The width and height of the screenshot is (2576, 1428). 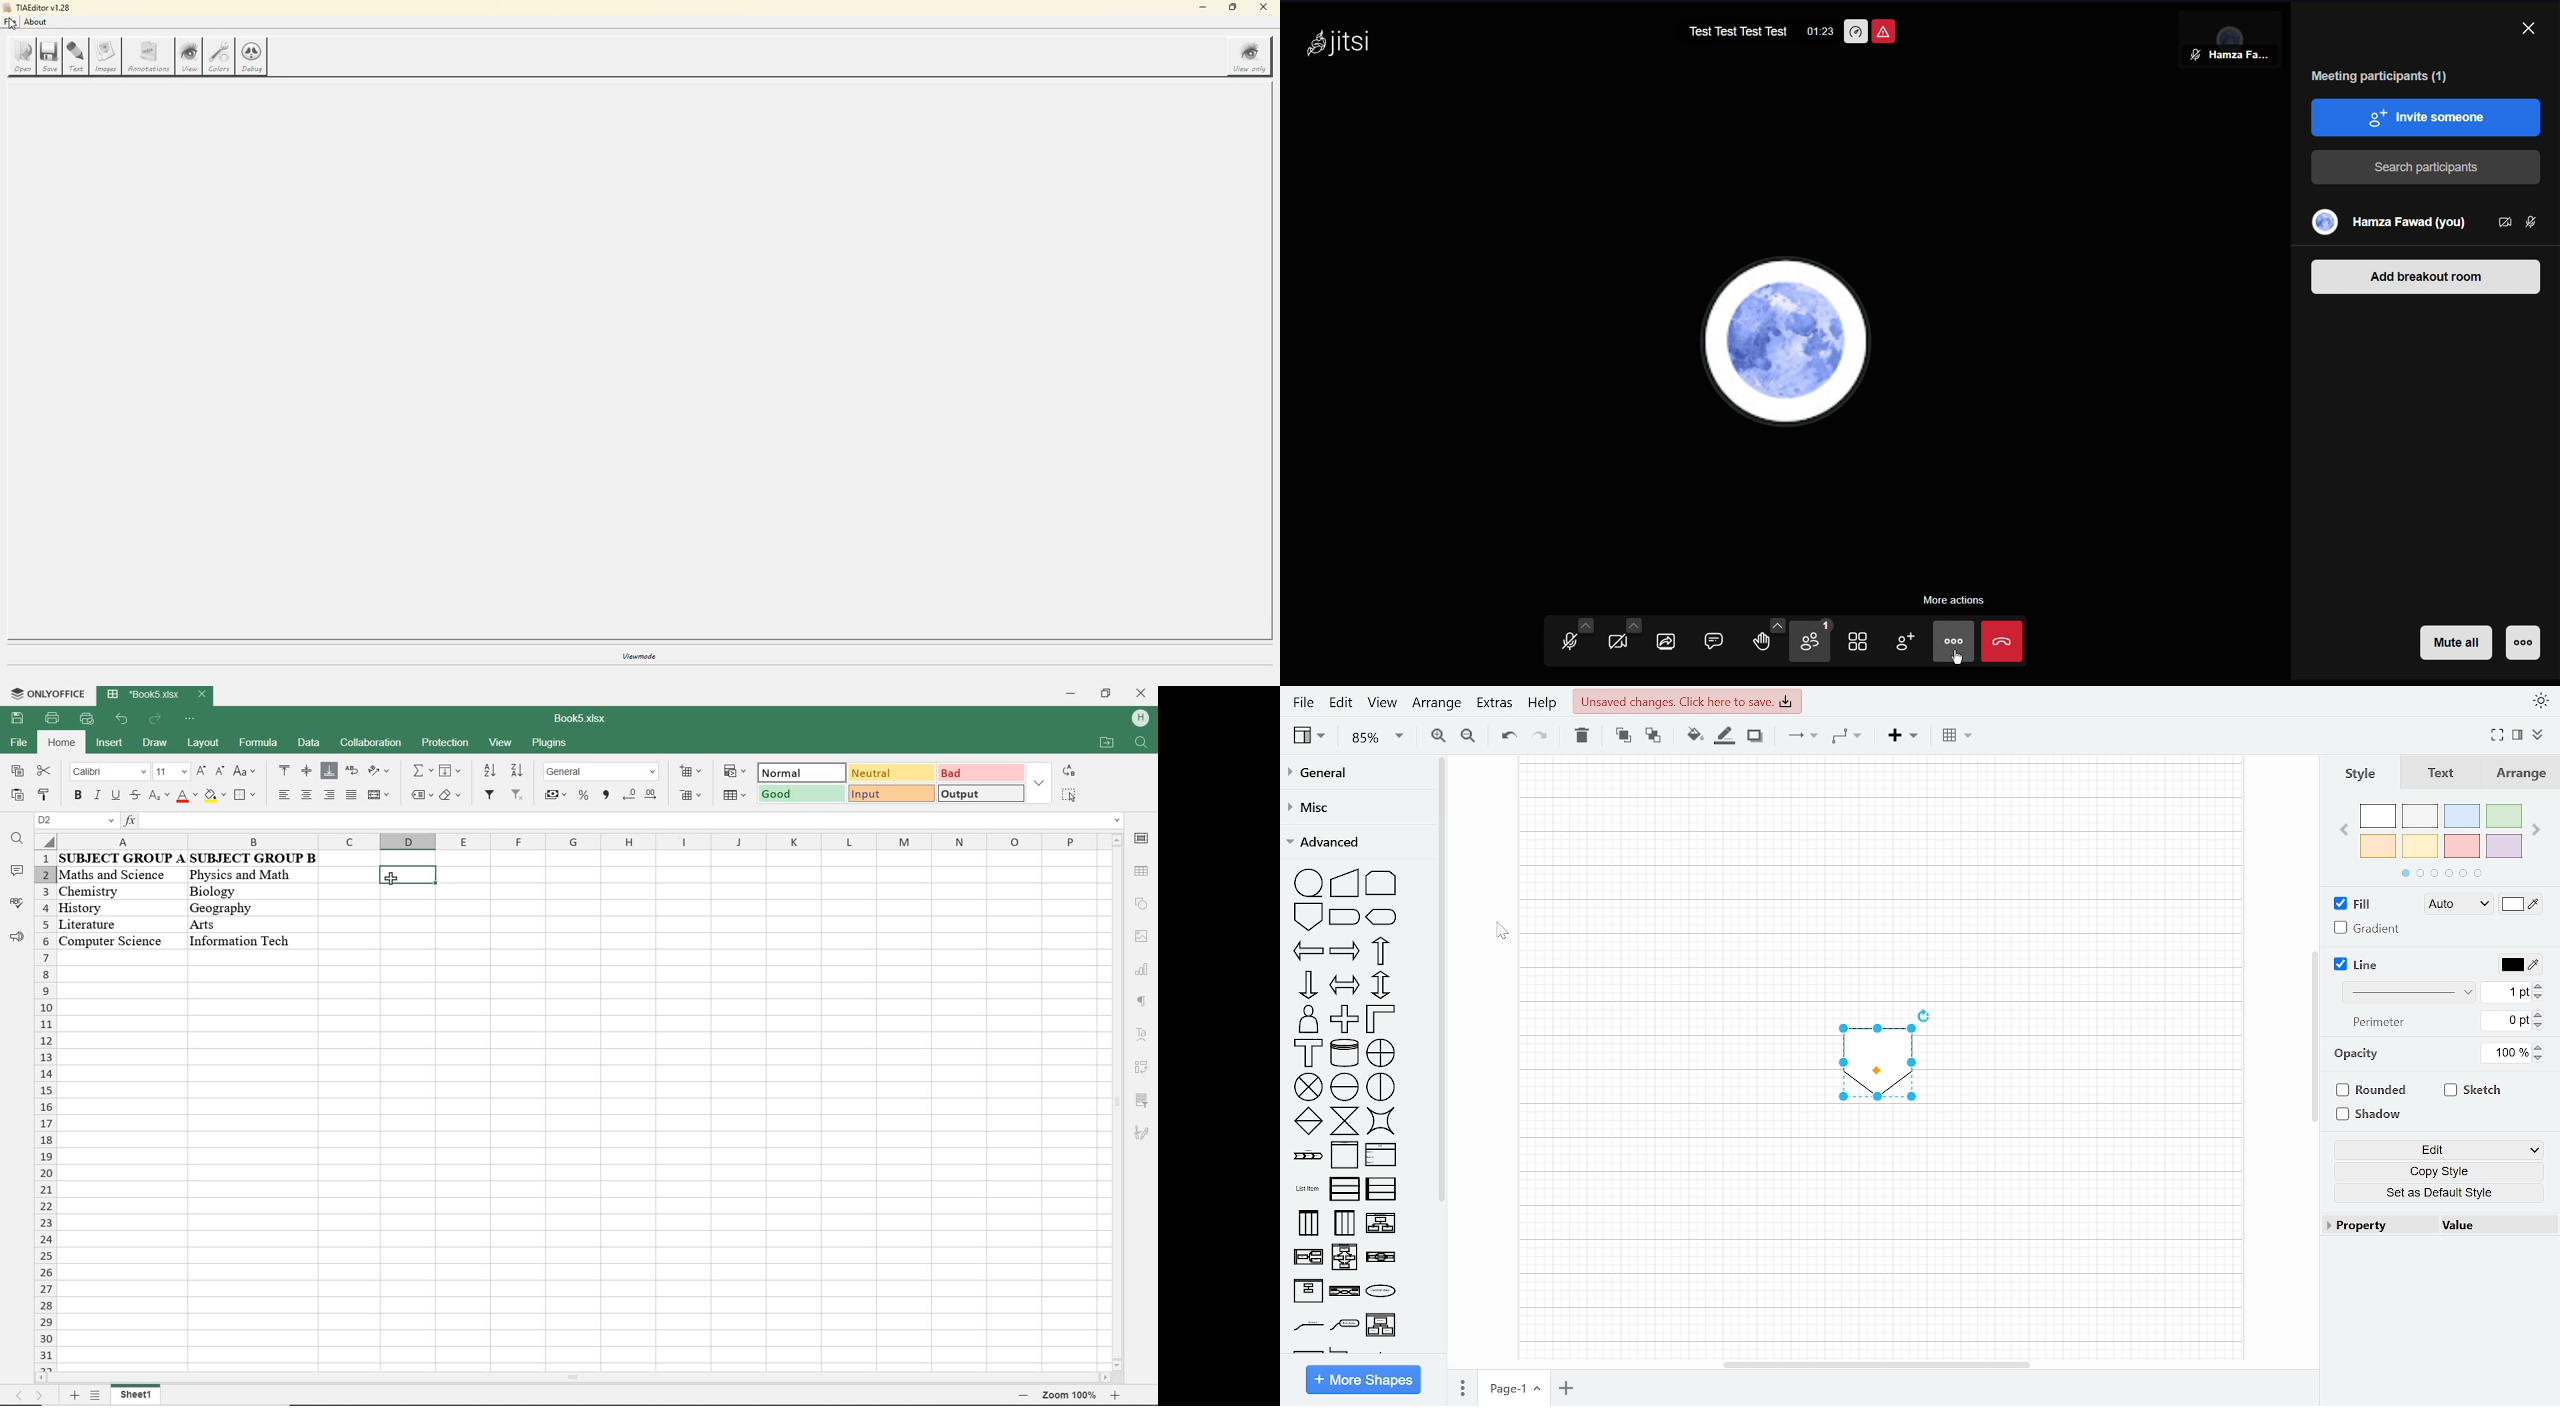 What do you see at coordinates (2541, 1025) in the screenshot?
I see `Decrease perimeter` at bounding box center [2541, 1025].